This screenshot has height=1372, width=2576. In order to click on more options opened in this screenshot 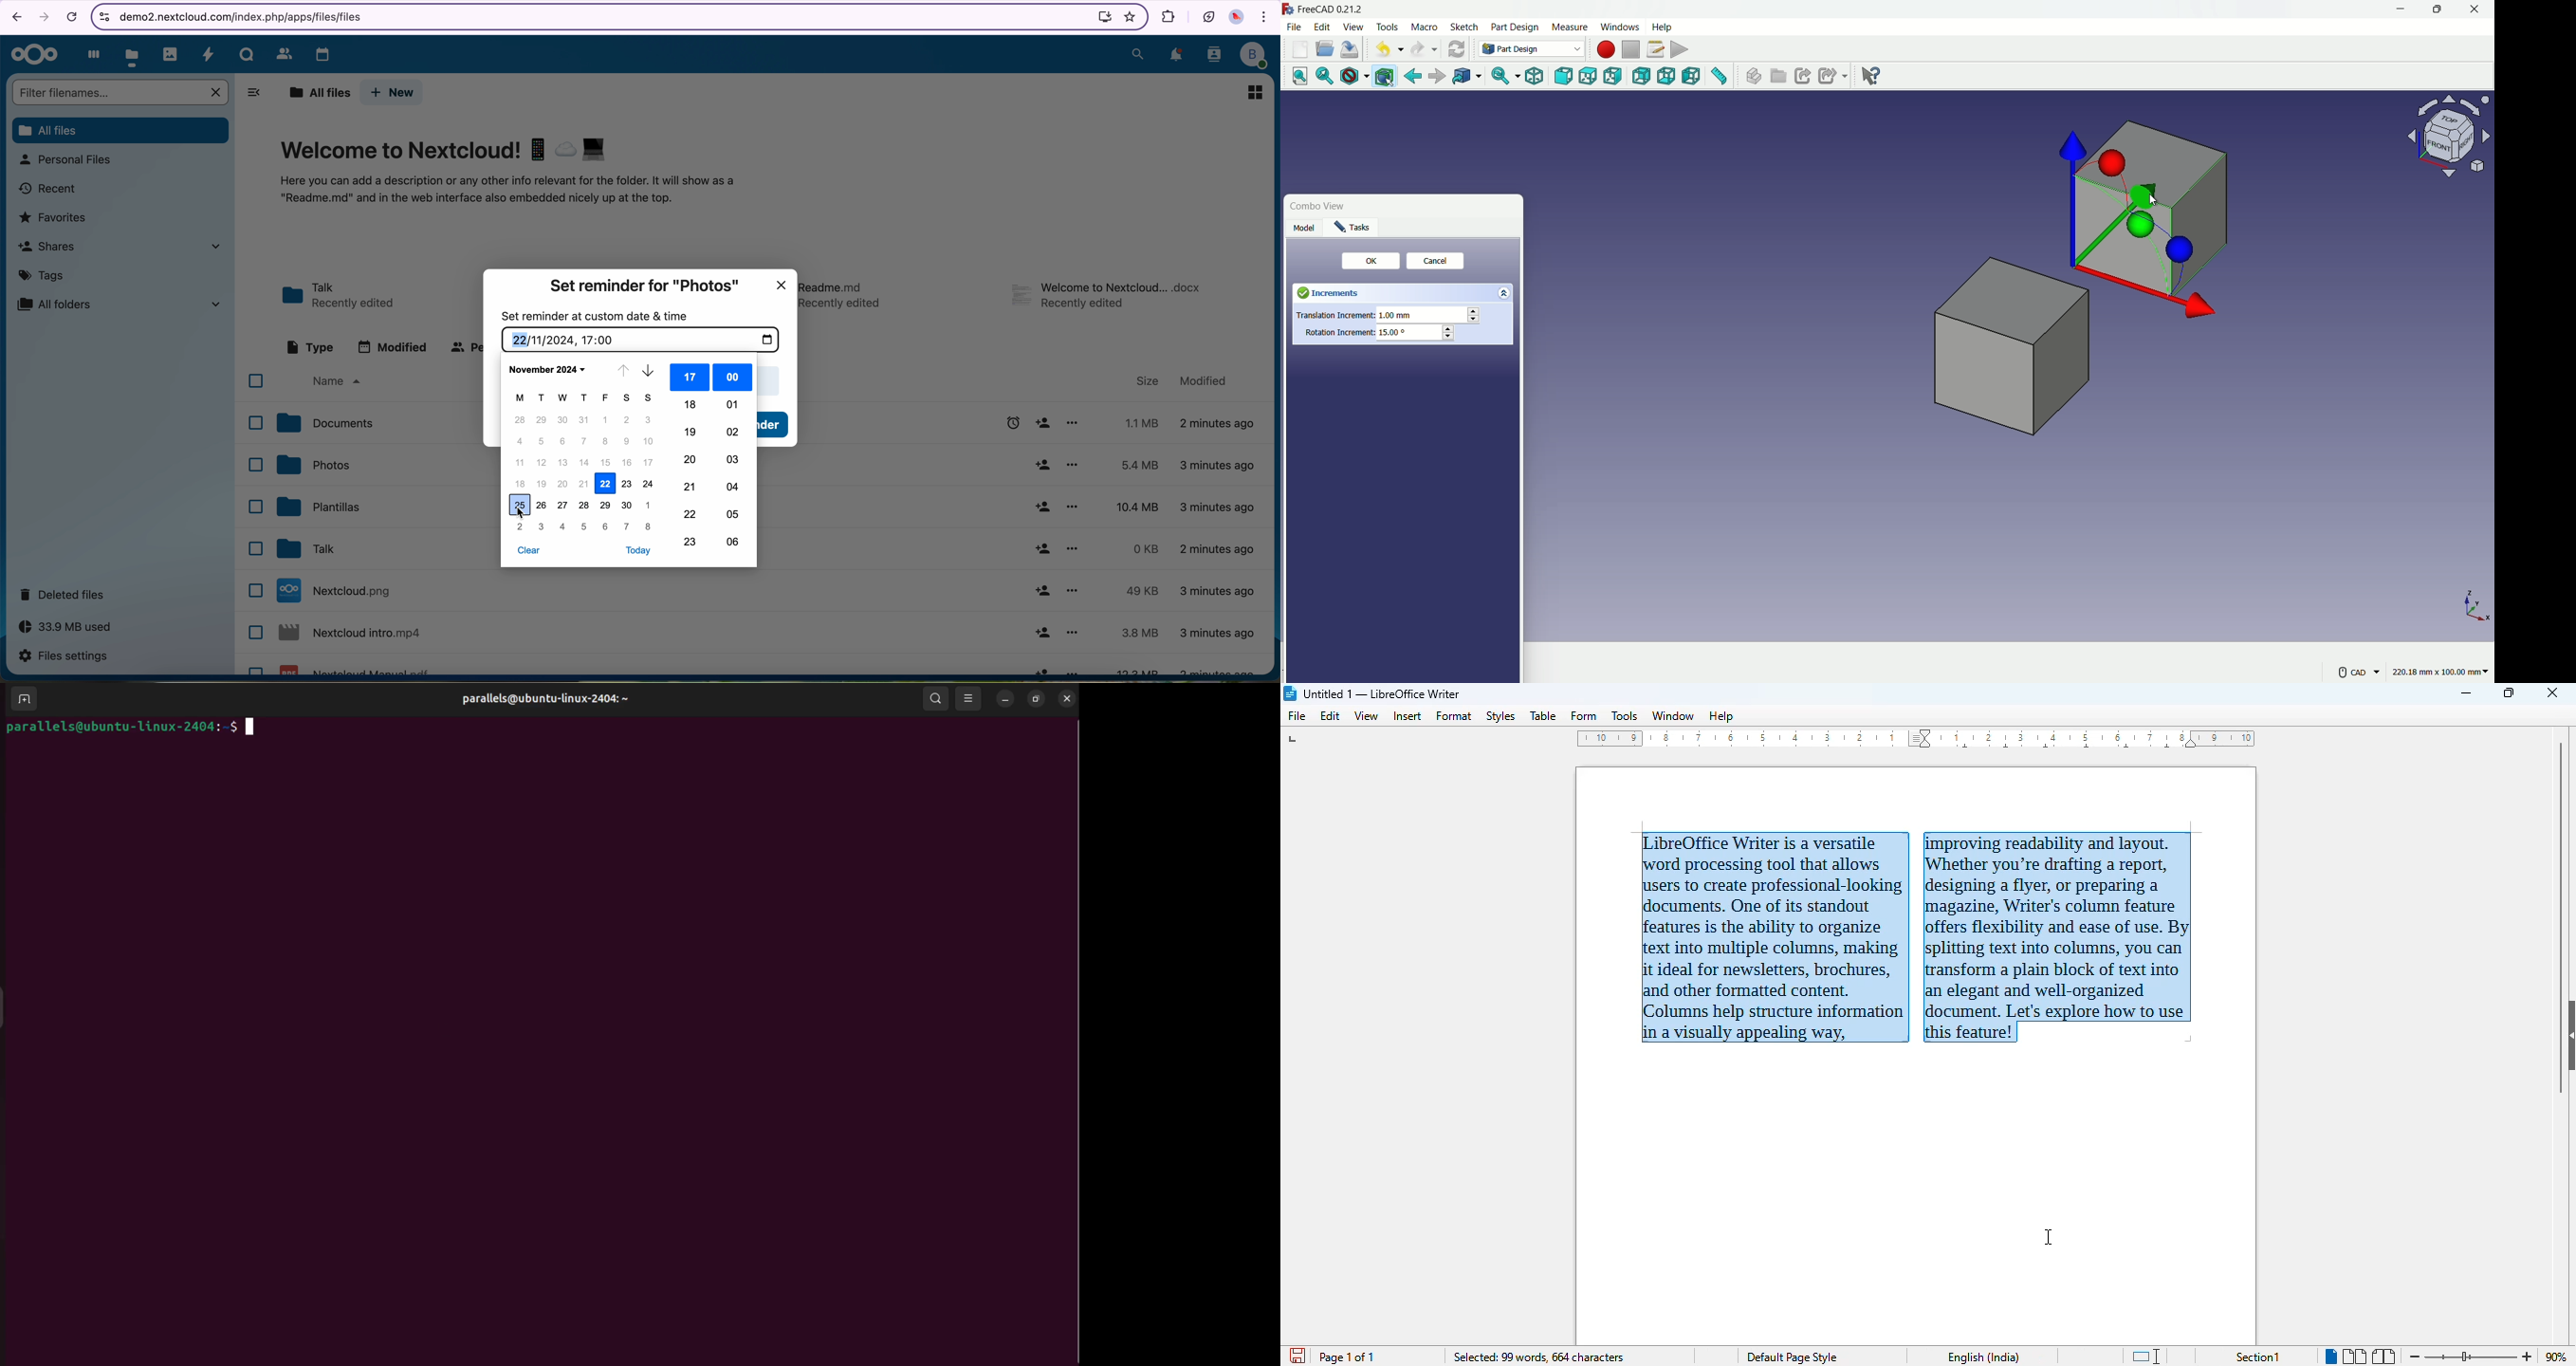, I will do `click(1072, 466)`.